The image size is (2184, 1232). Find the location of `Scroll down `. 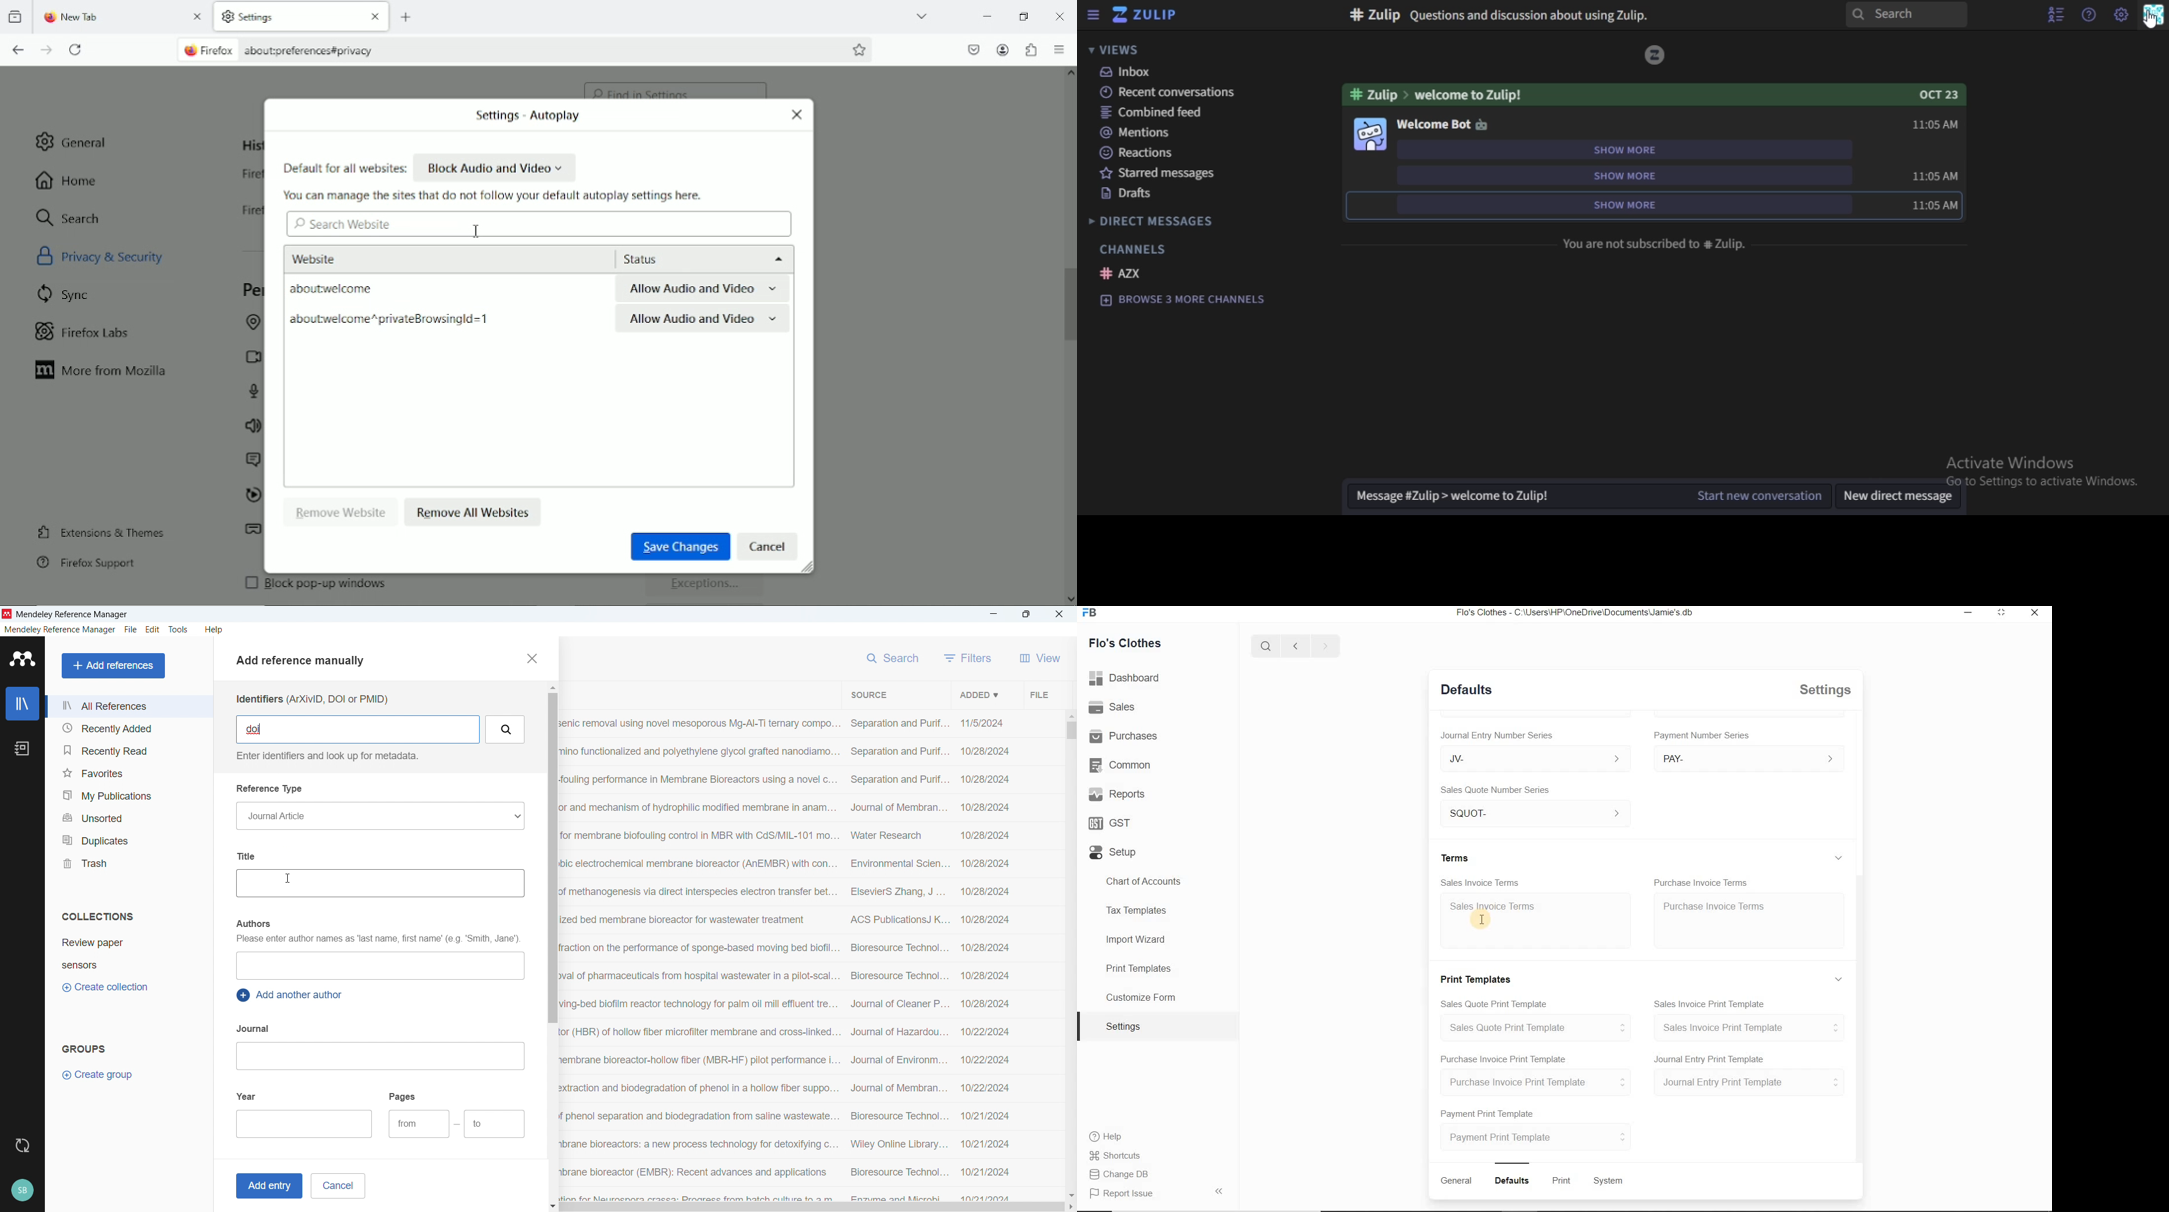

Scroll down  is located at coordinates (1071, 1195).